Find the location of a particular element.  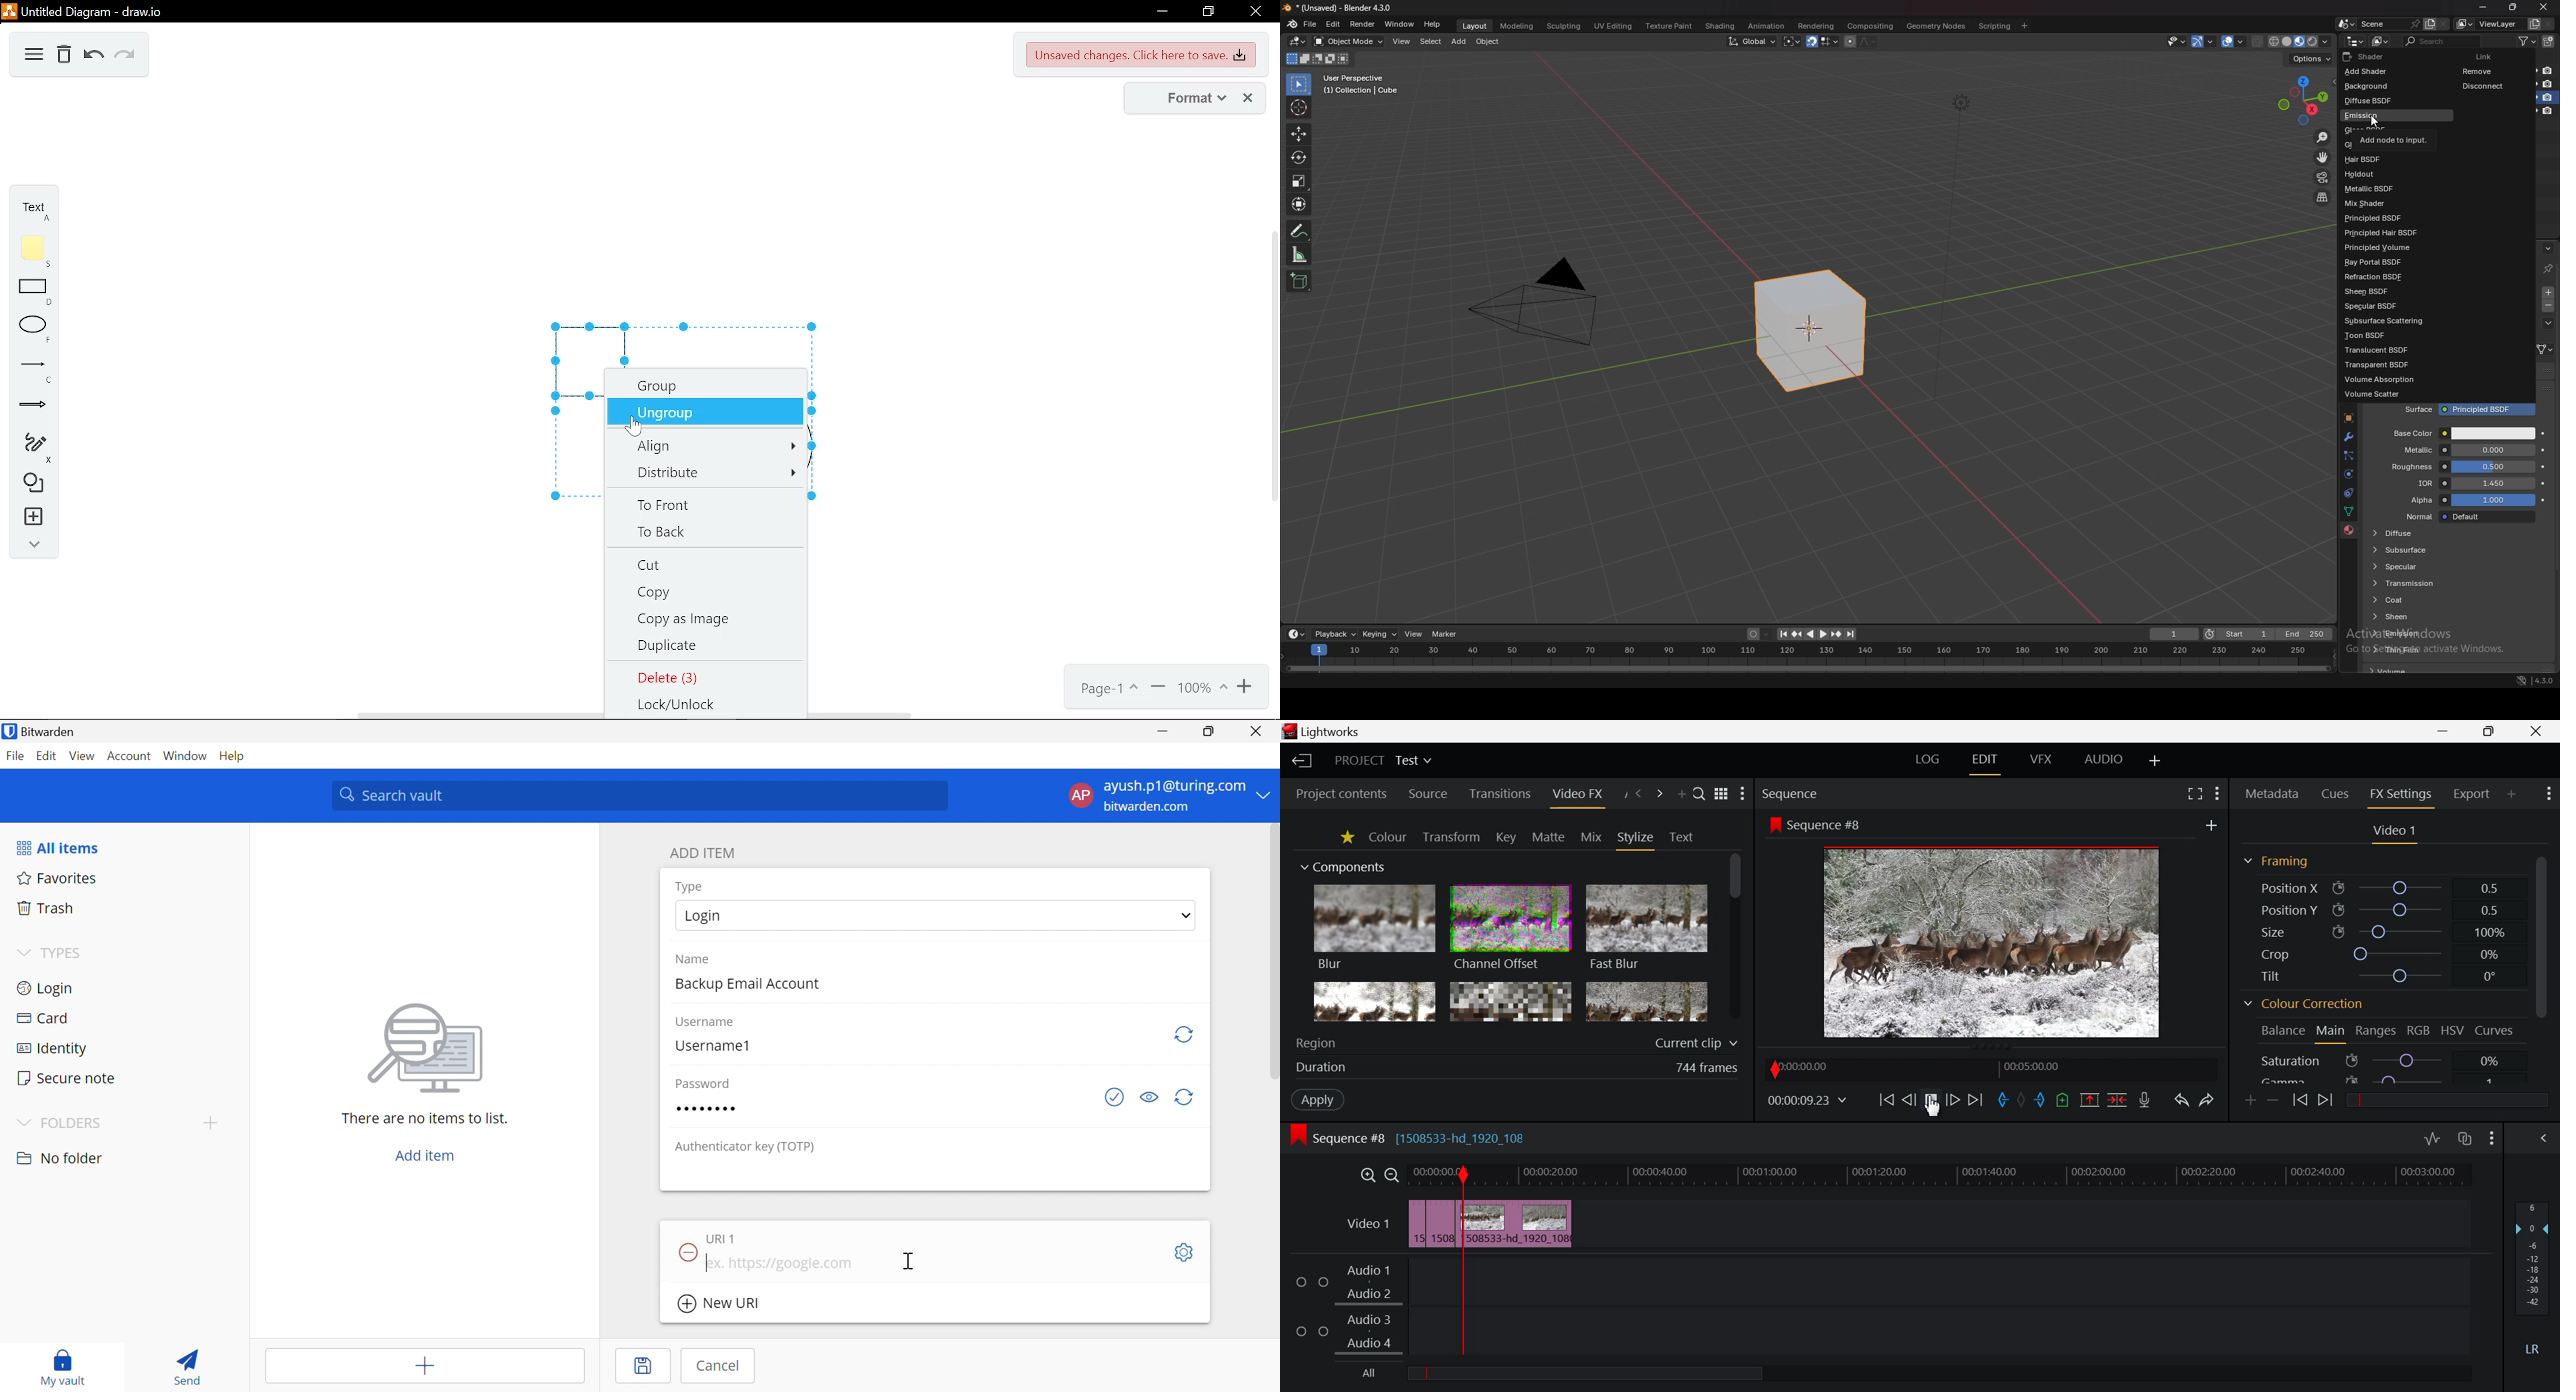

Check if password has been exposed is located at coordinates (1116, 1097).